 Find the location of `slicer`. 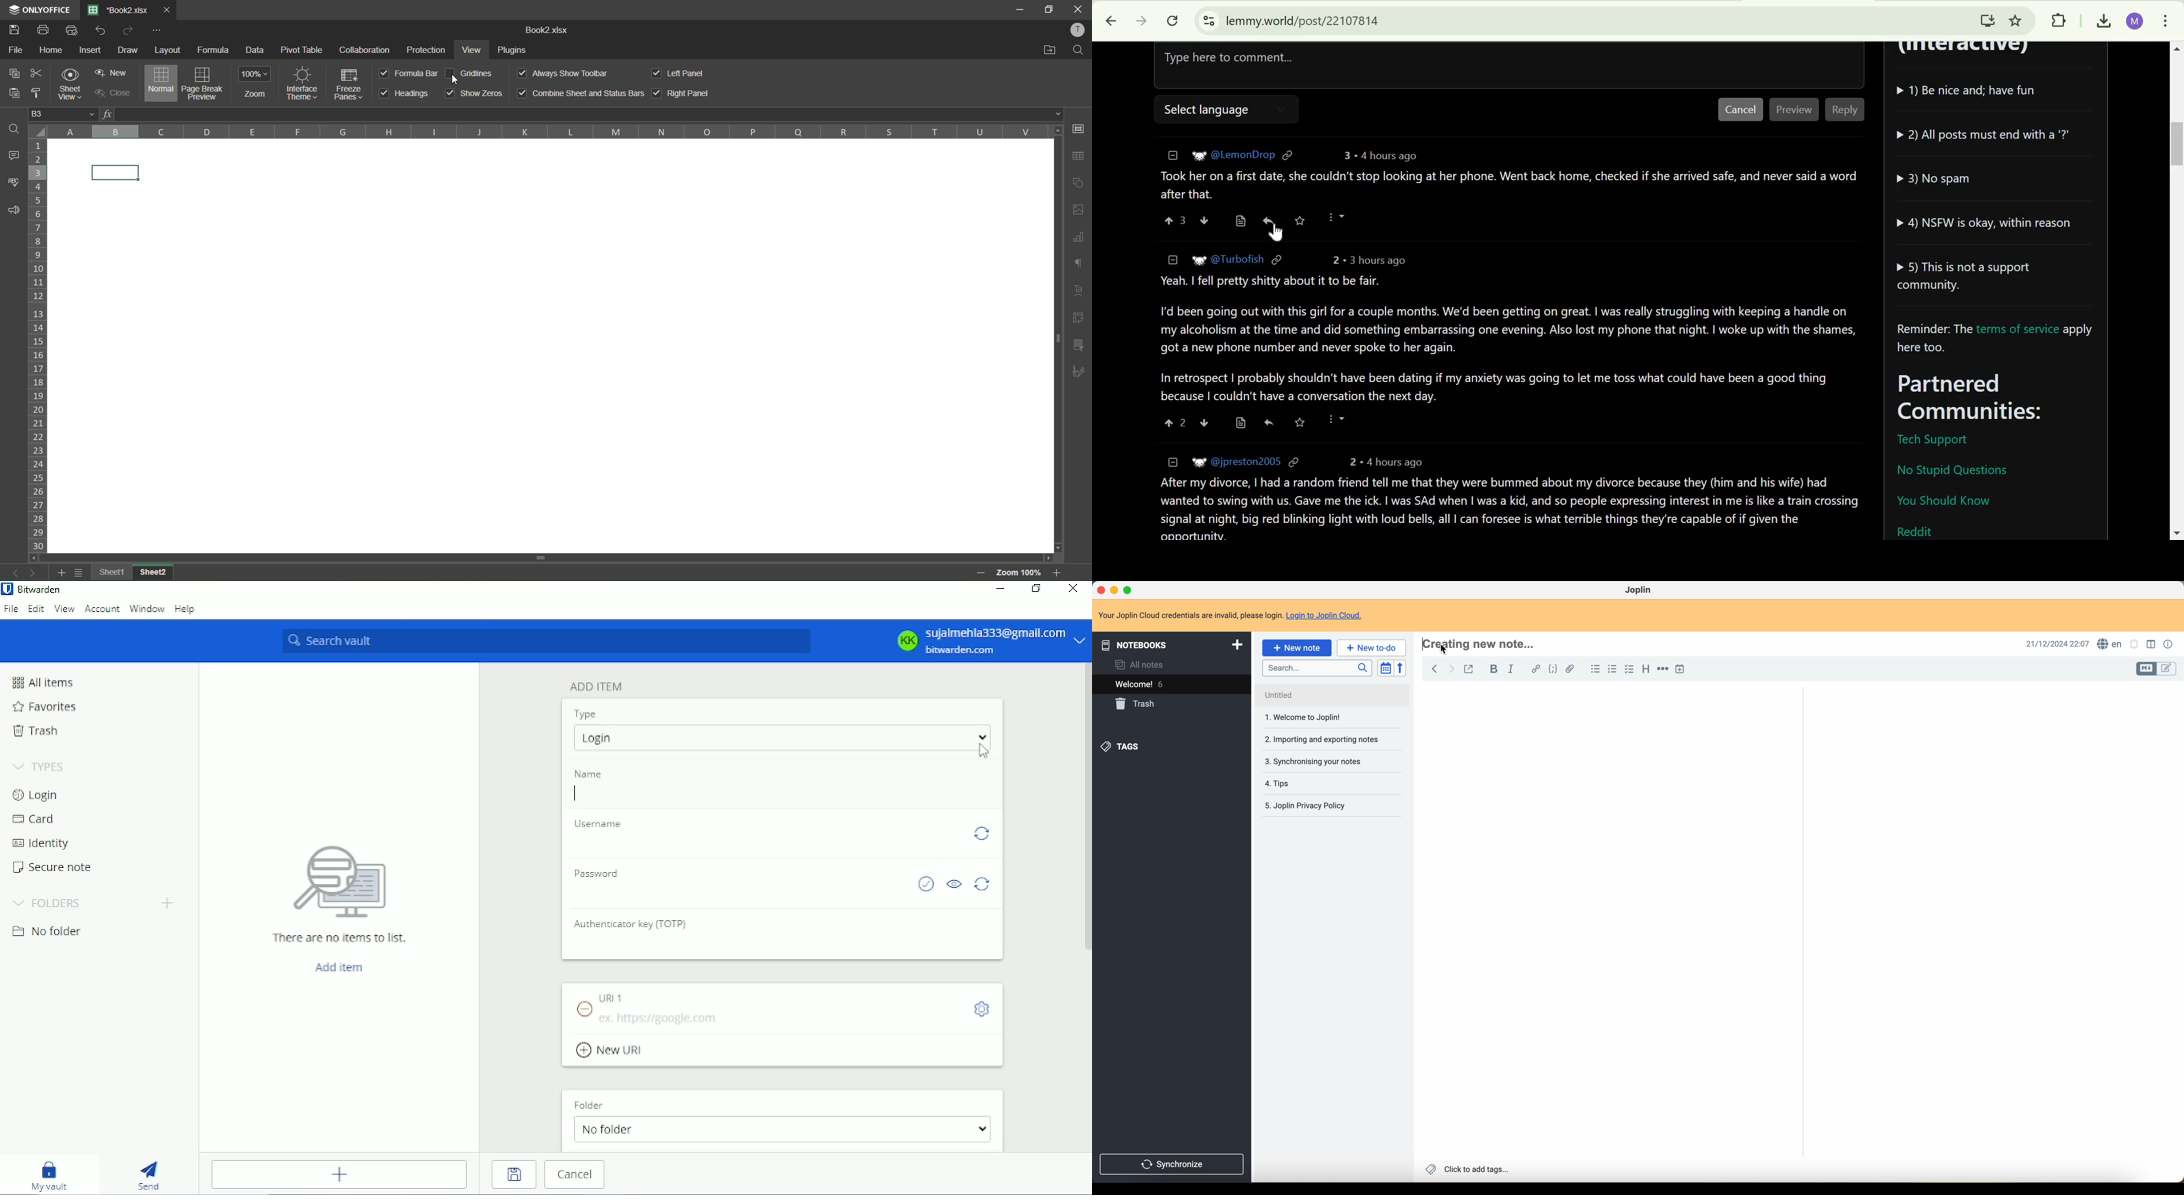

slicer is located at coordinates (1078, 346).